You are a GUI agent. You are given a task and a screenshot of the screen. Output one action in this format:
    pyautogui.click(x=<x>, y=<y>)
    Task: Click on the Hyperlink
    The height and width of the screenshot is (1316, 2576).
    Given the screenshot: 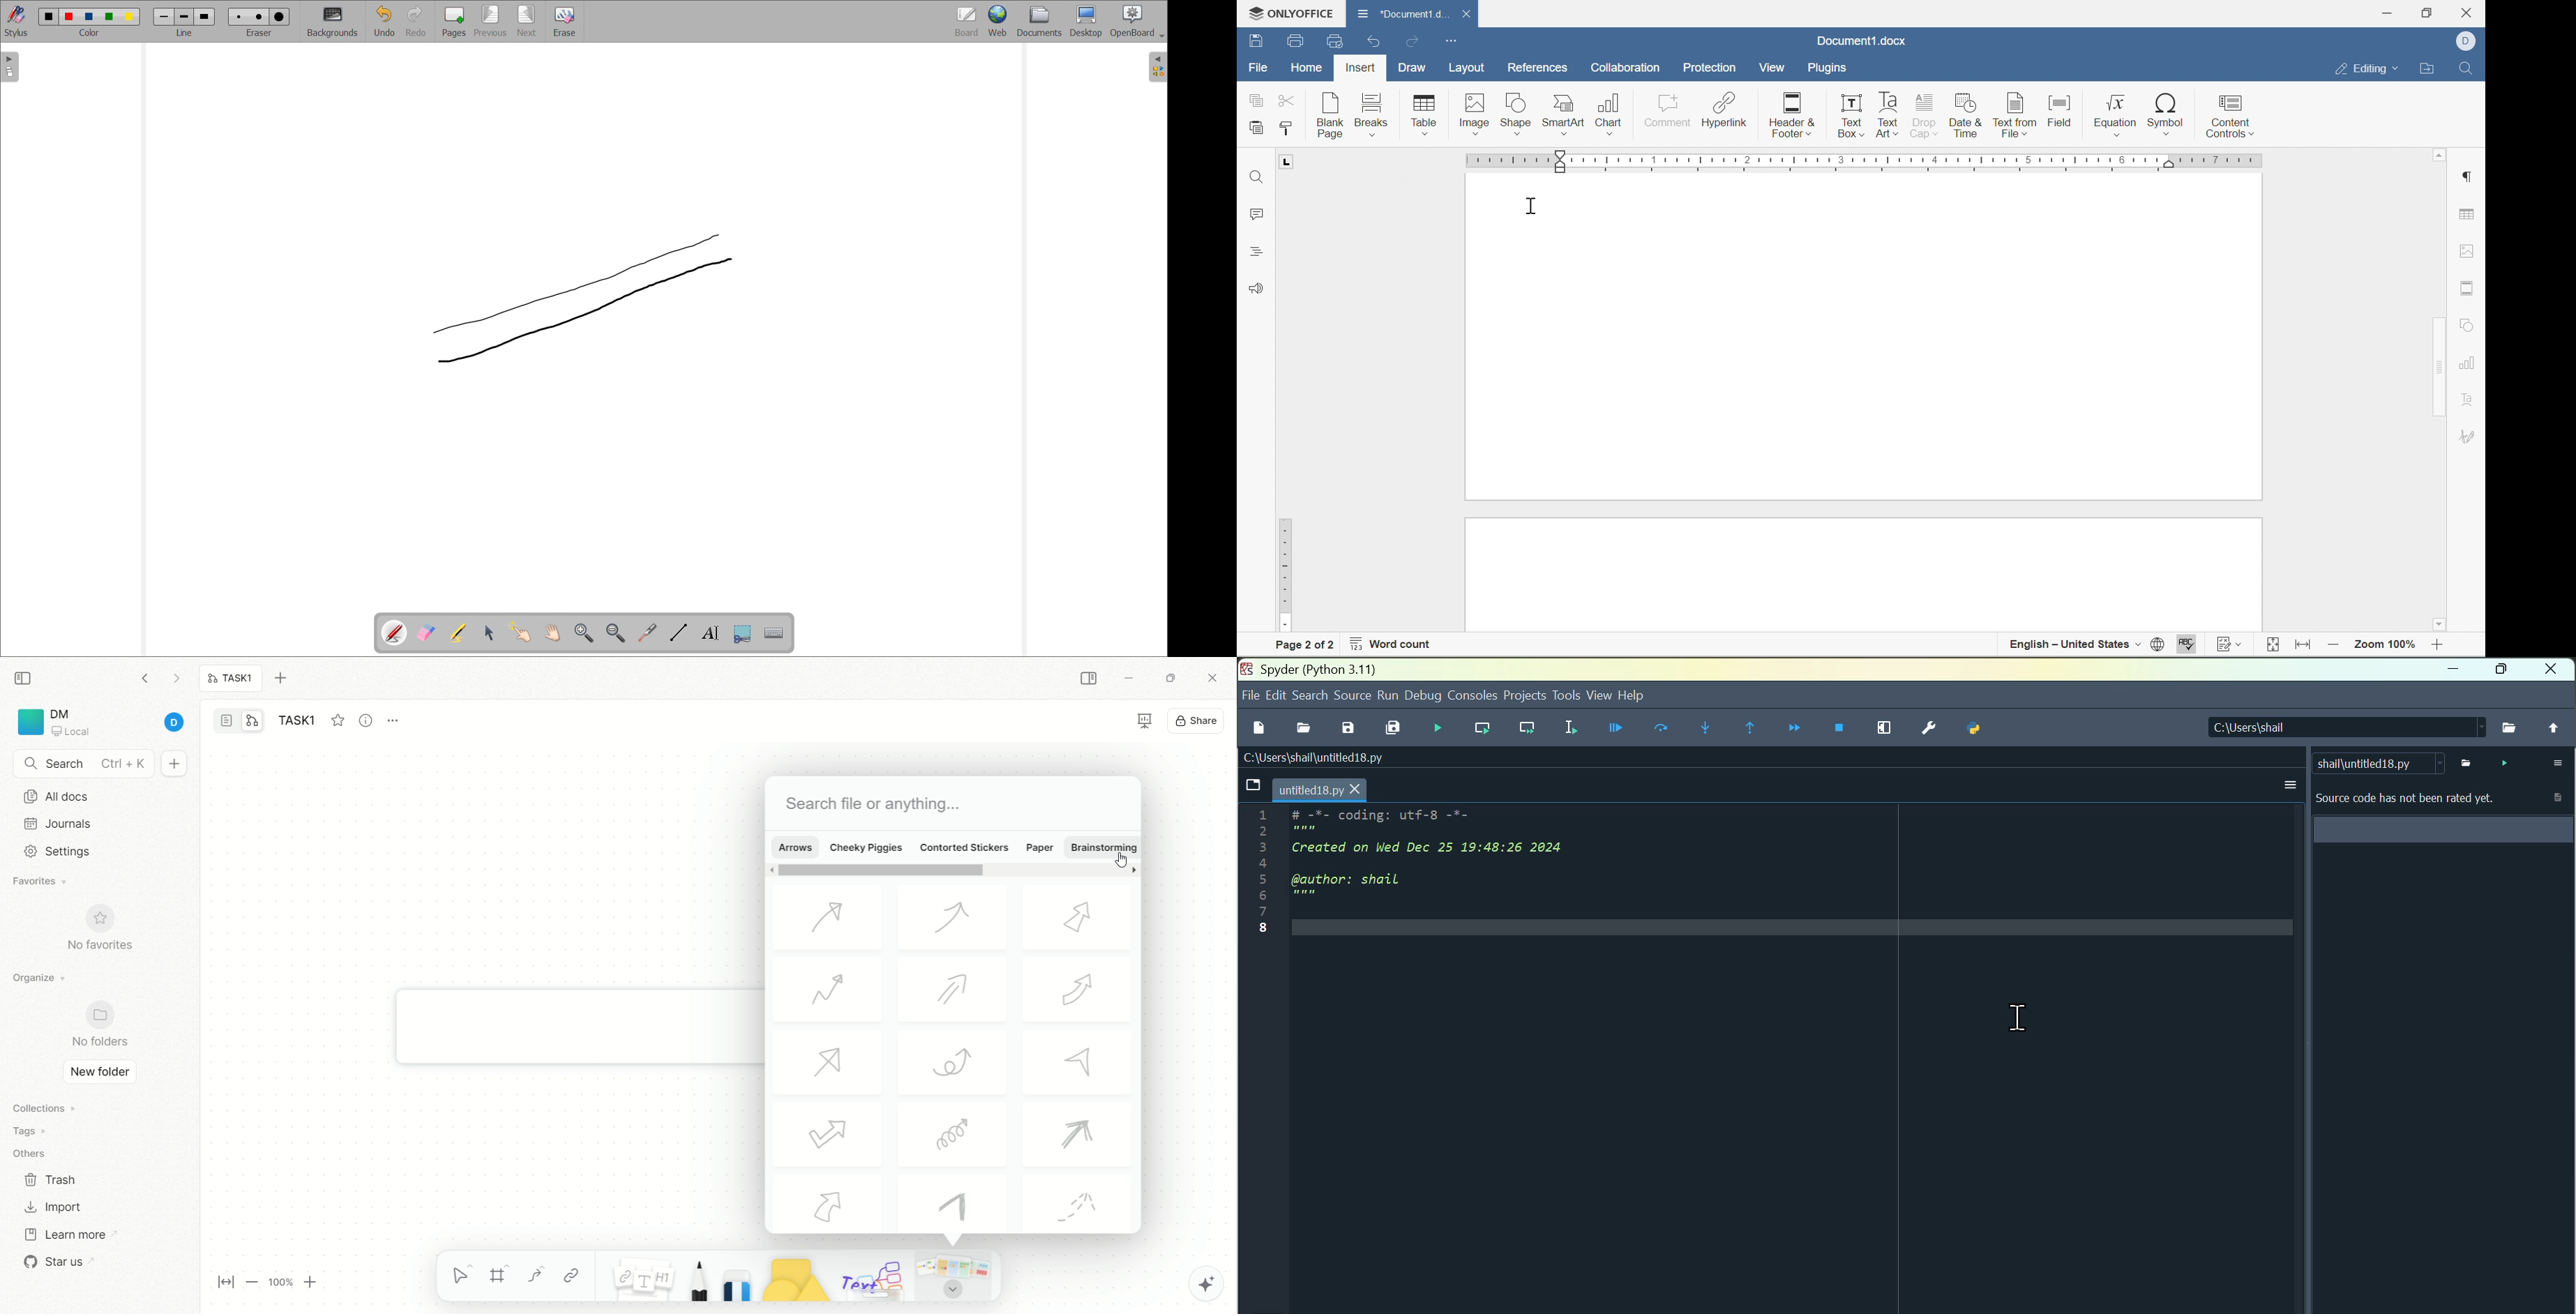 What is the action you would take?
    pyautogui.click(x=1724, y=112)
    